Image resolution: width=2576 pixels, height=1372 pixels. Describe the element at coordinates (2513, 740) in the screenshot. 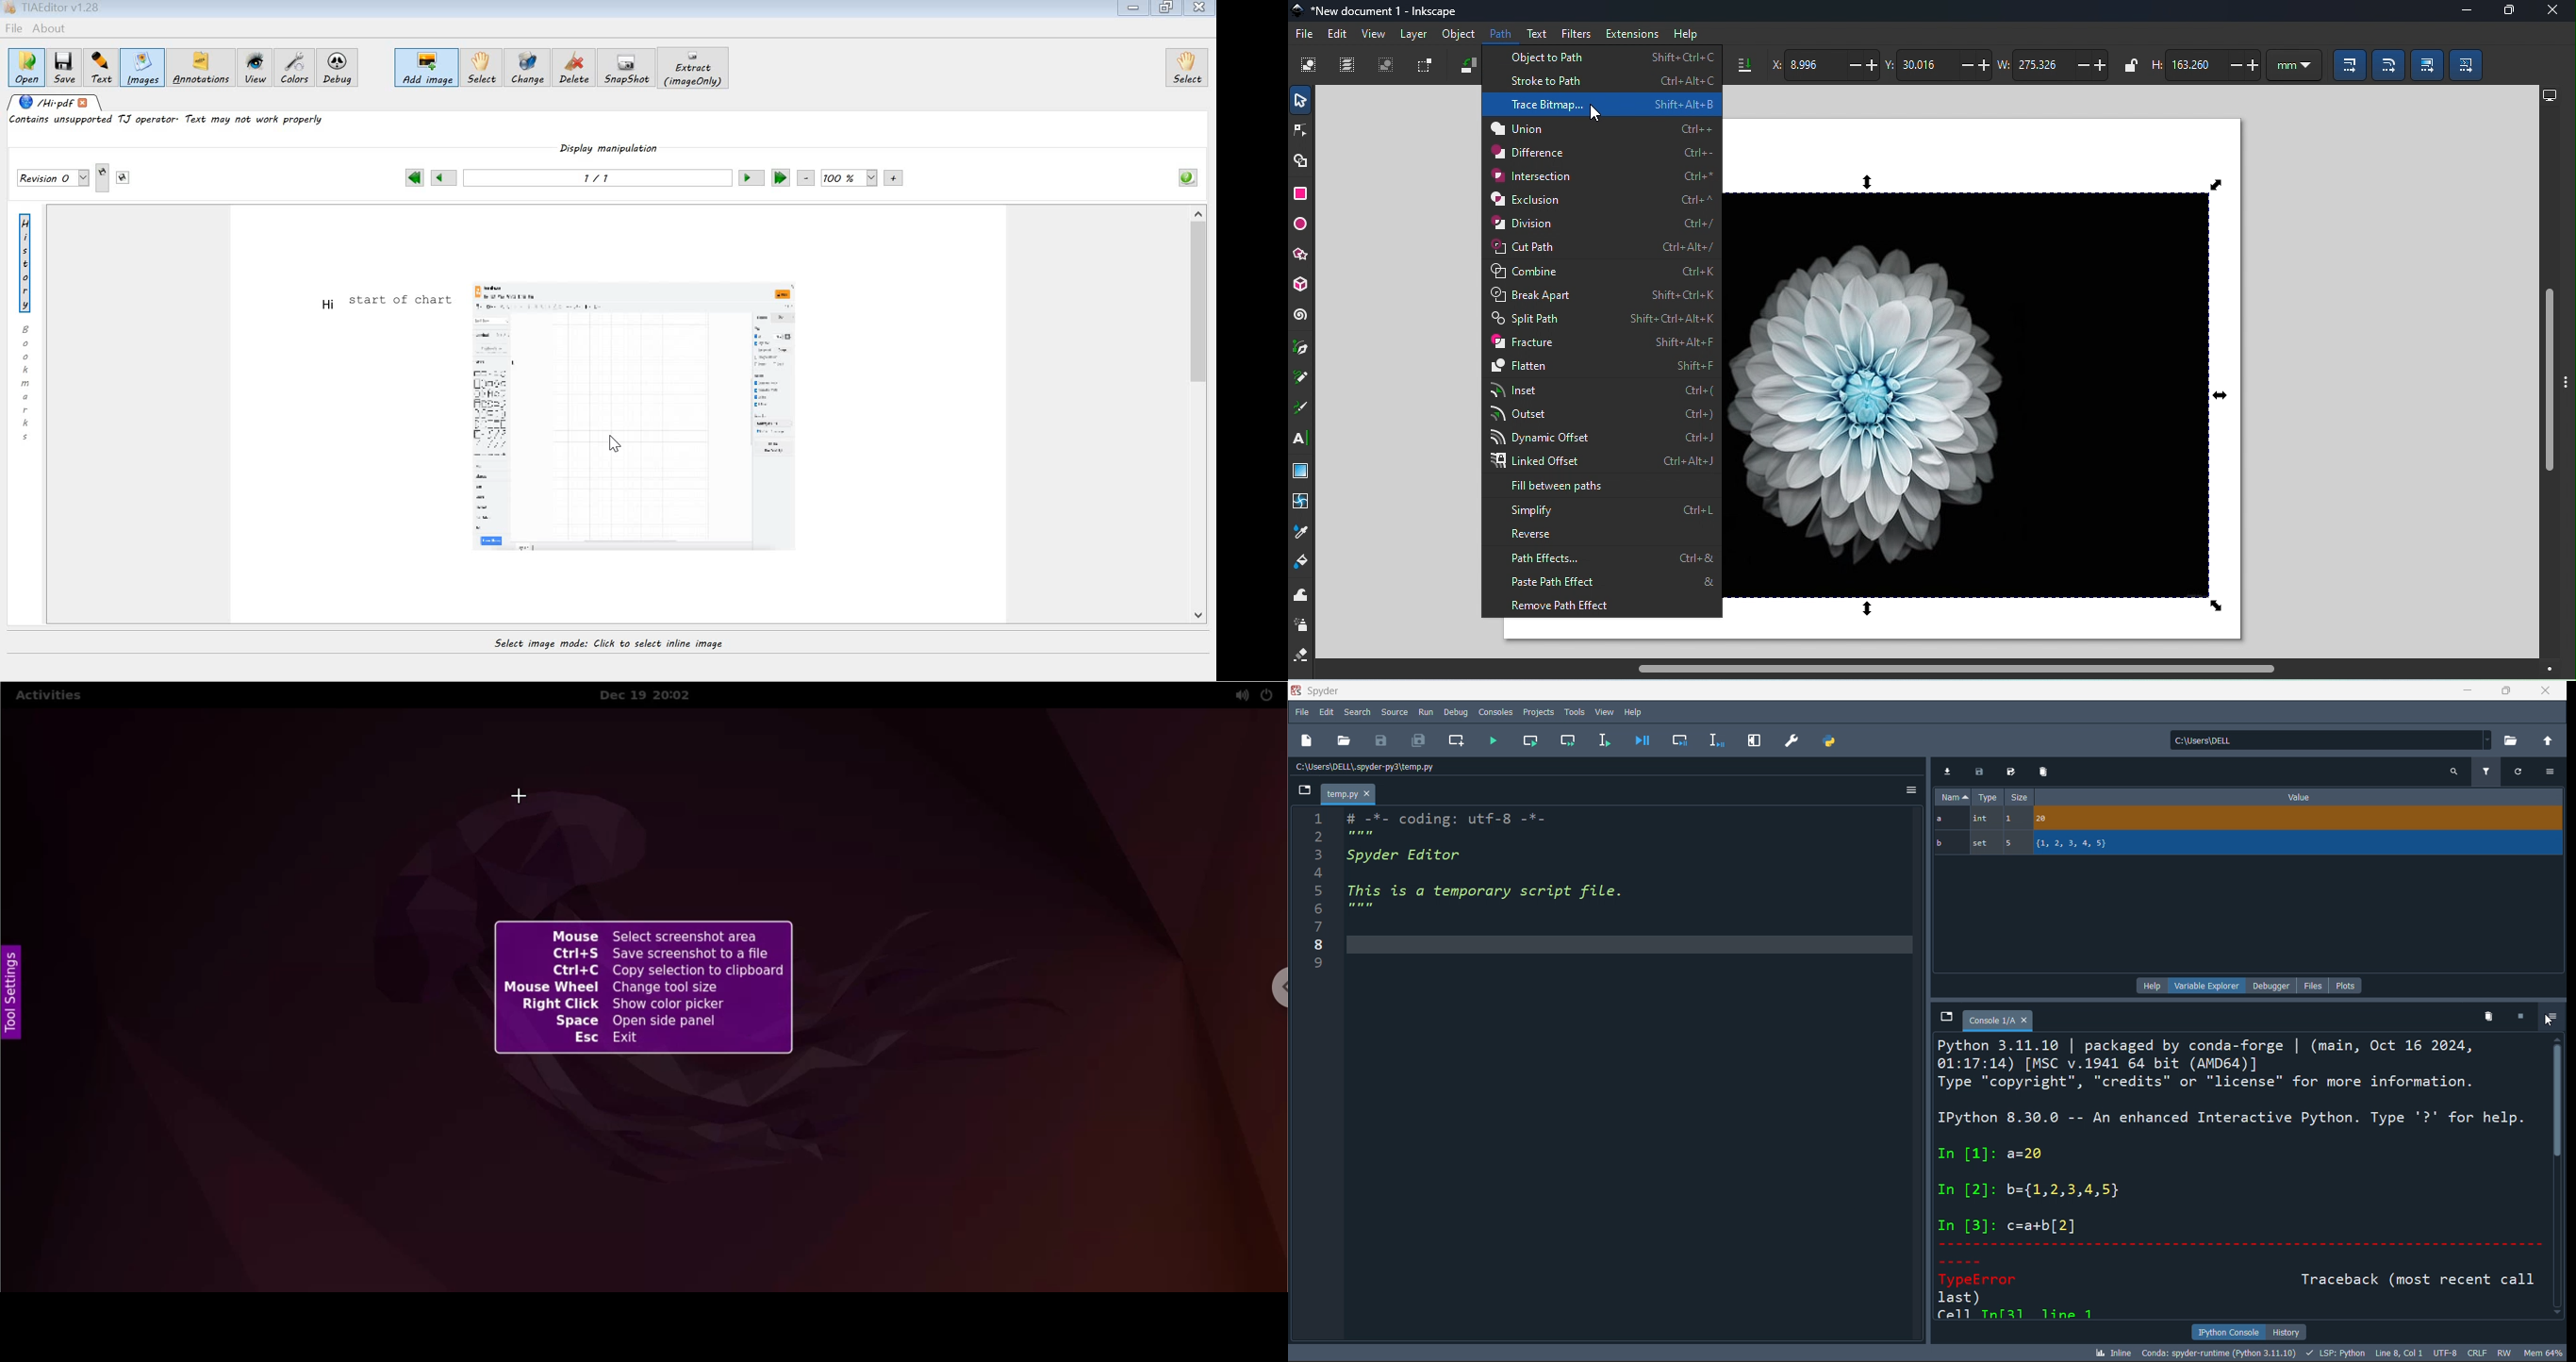

I see `open directory` at that location.